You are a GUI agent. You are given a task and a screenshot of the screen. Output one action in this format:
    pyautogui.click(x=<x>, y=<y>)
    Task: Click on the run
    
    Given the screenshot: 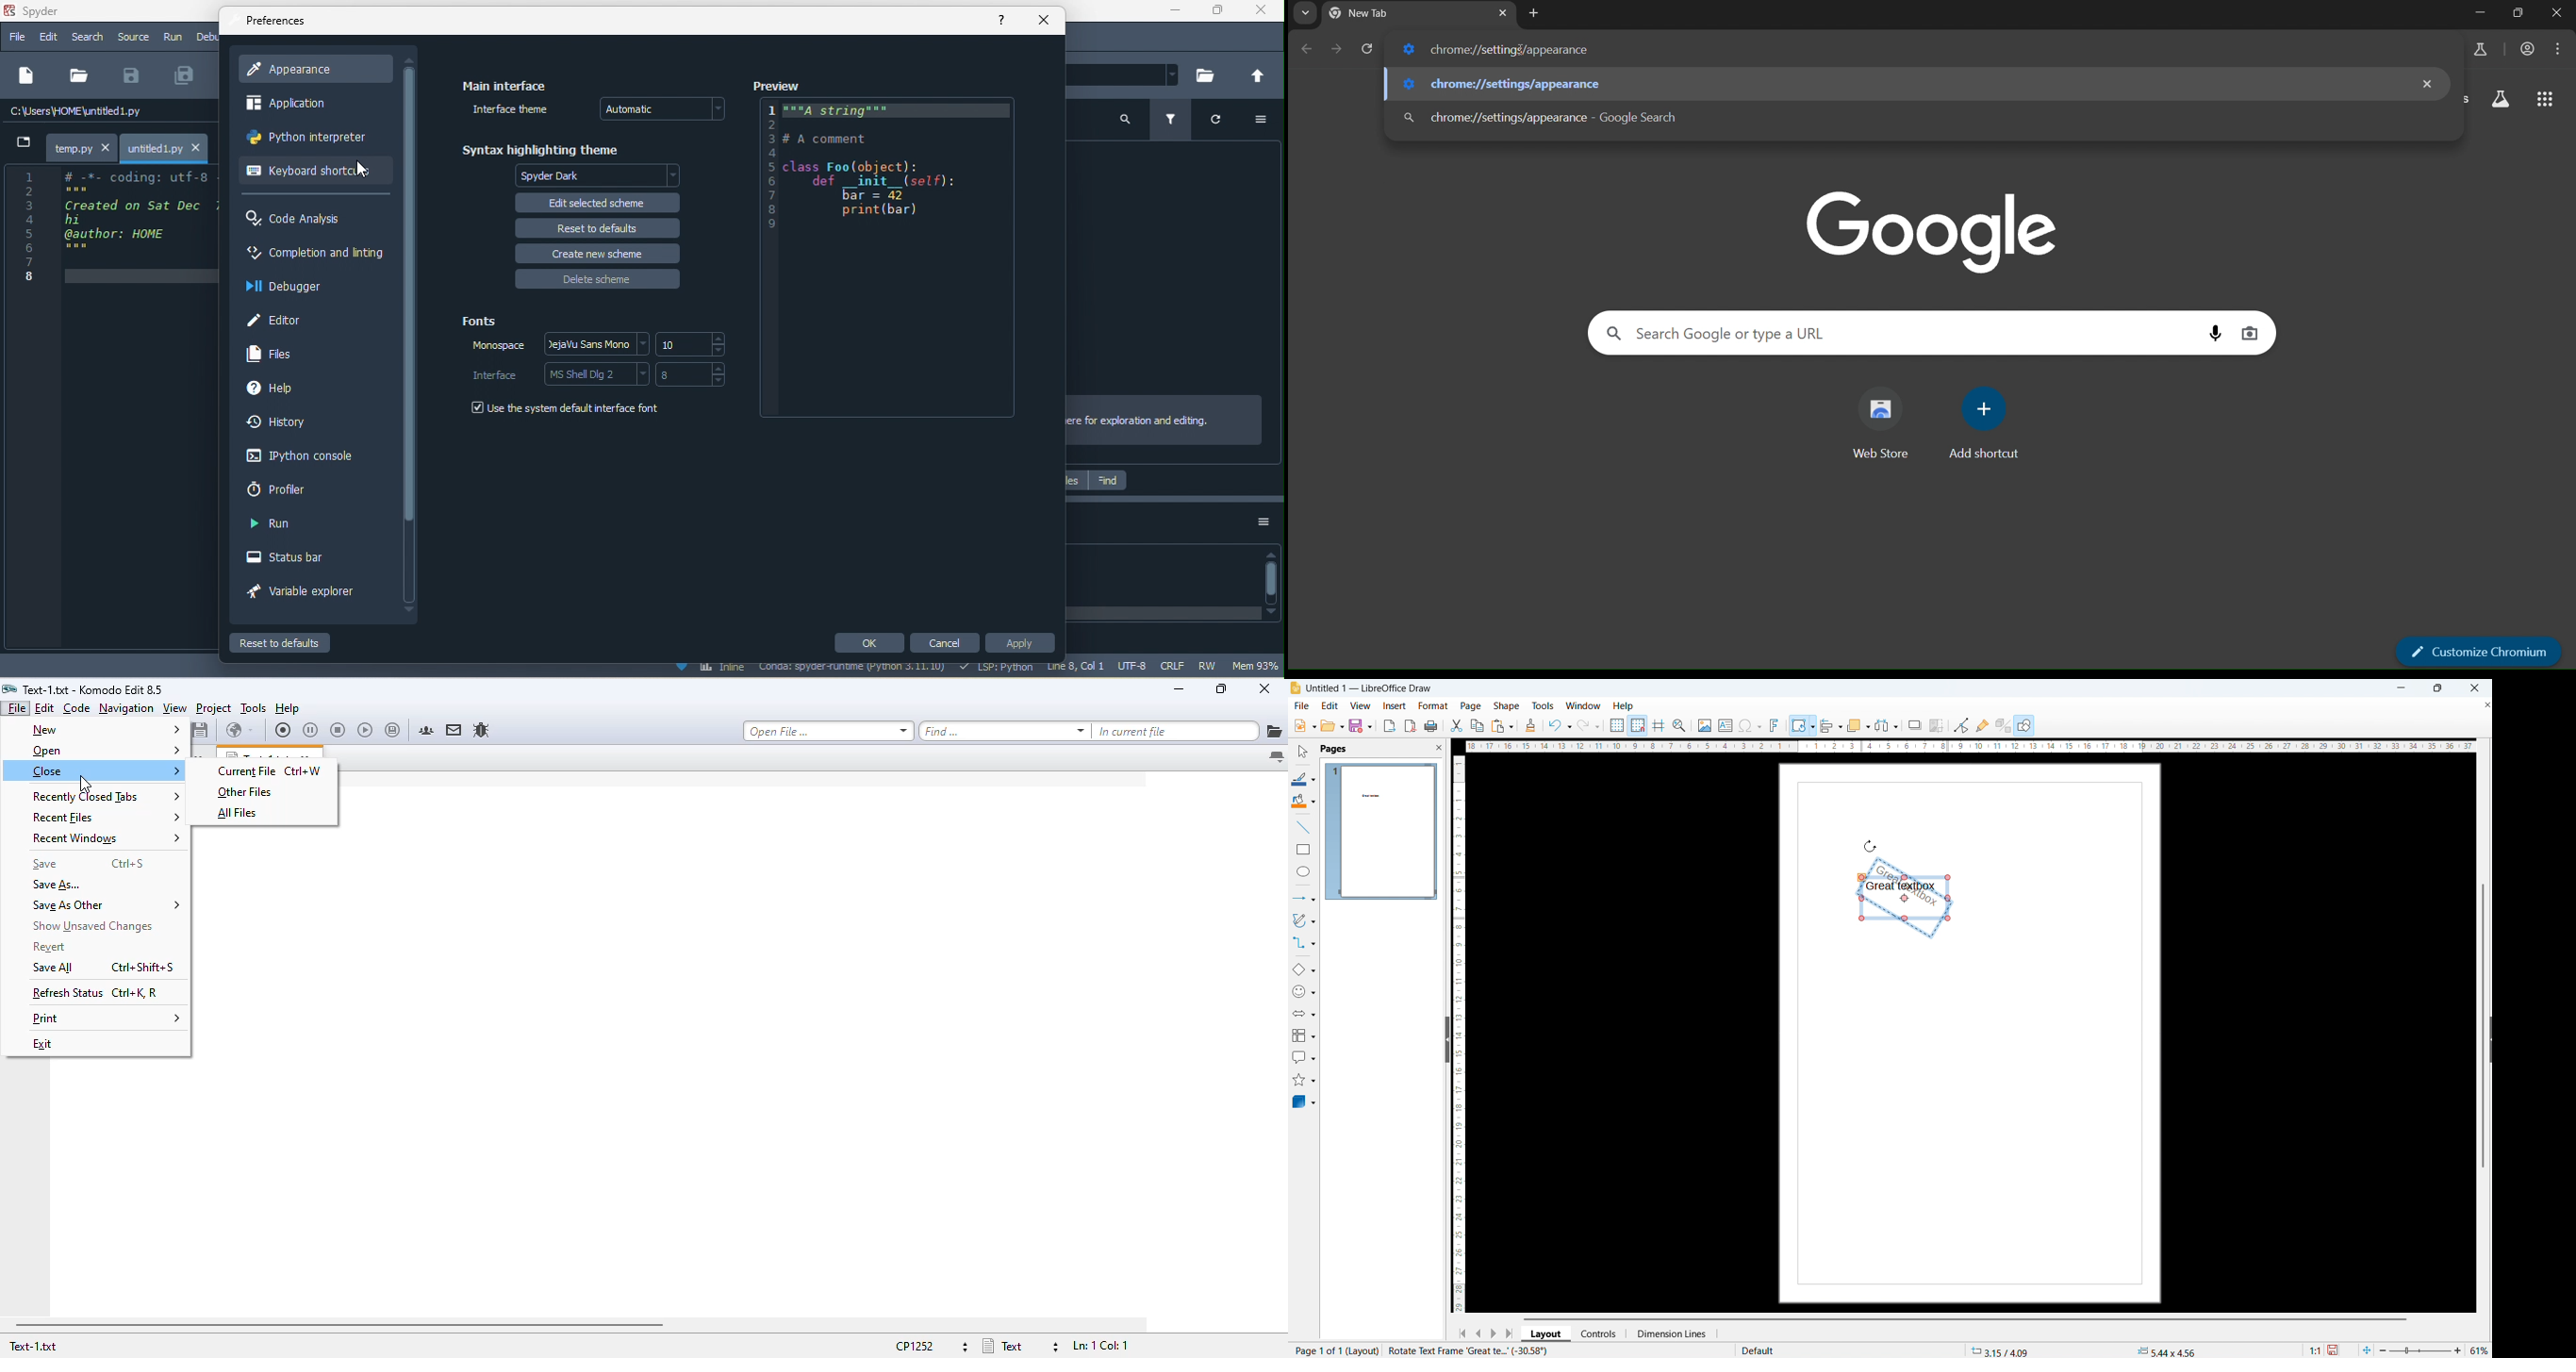 What is the action you would take?
    pyautogui.click(x=173, y=38)
    